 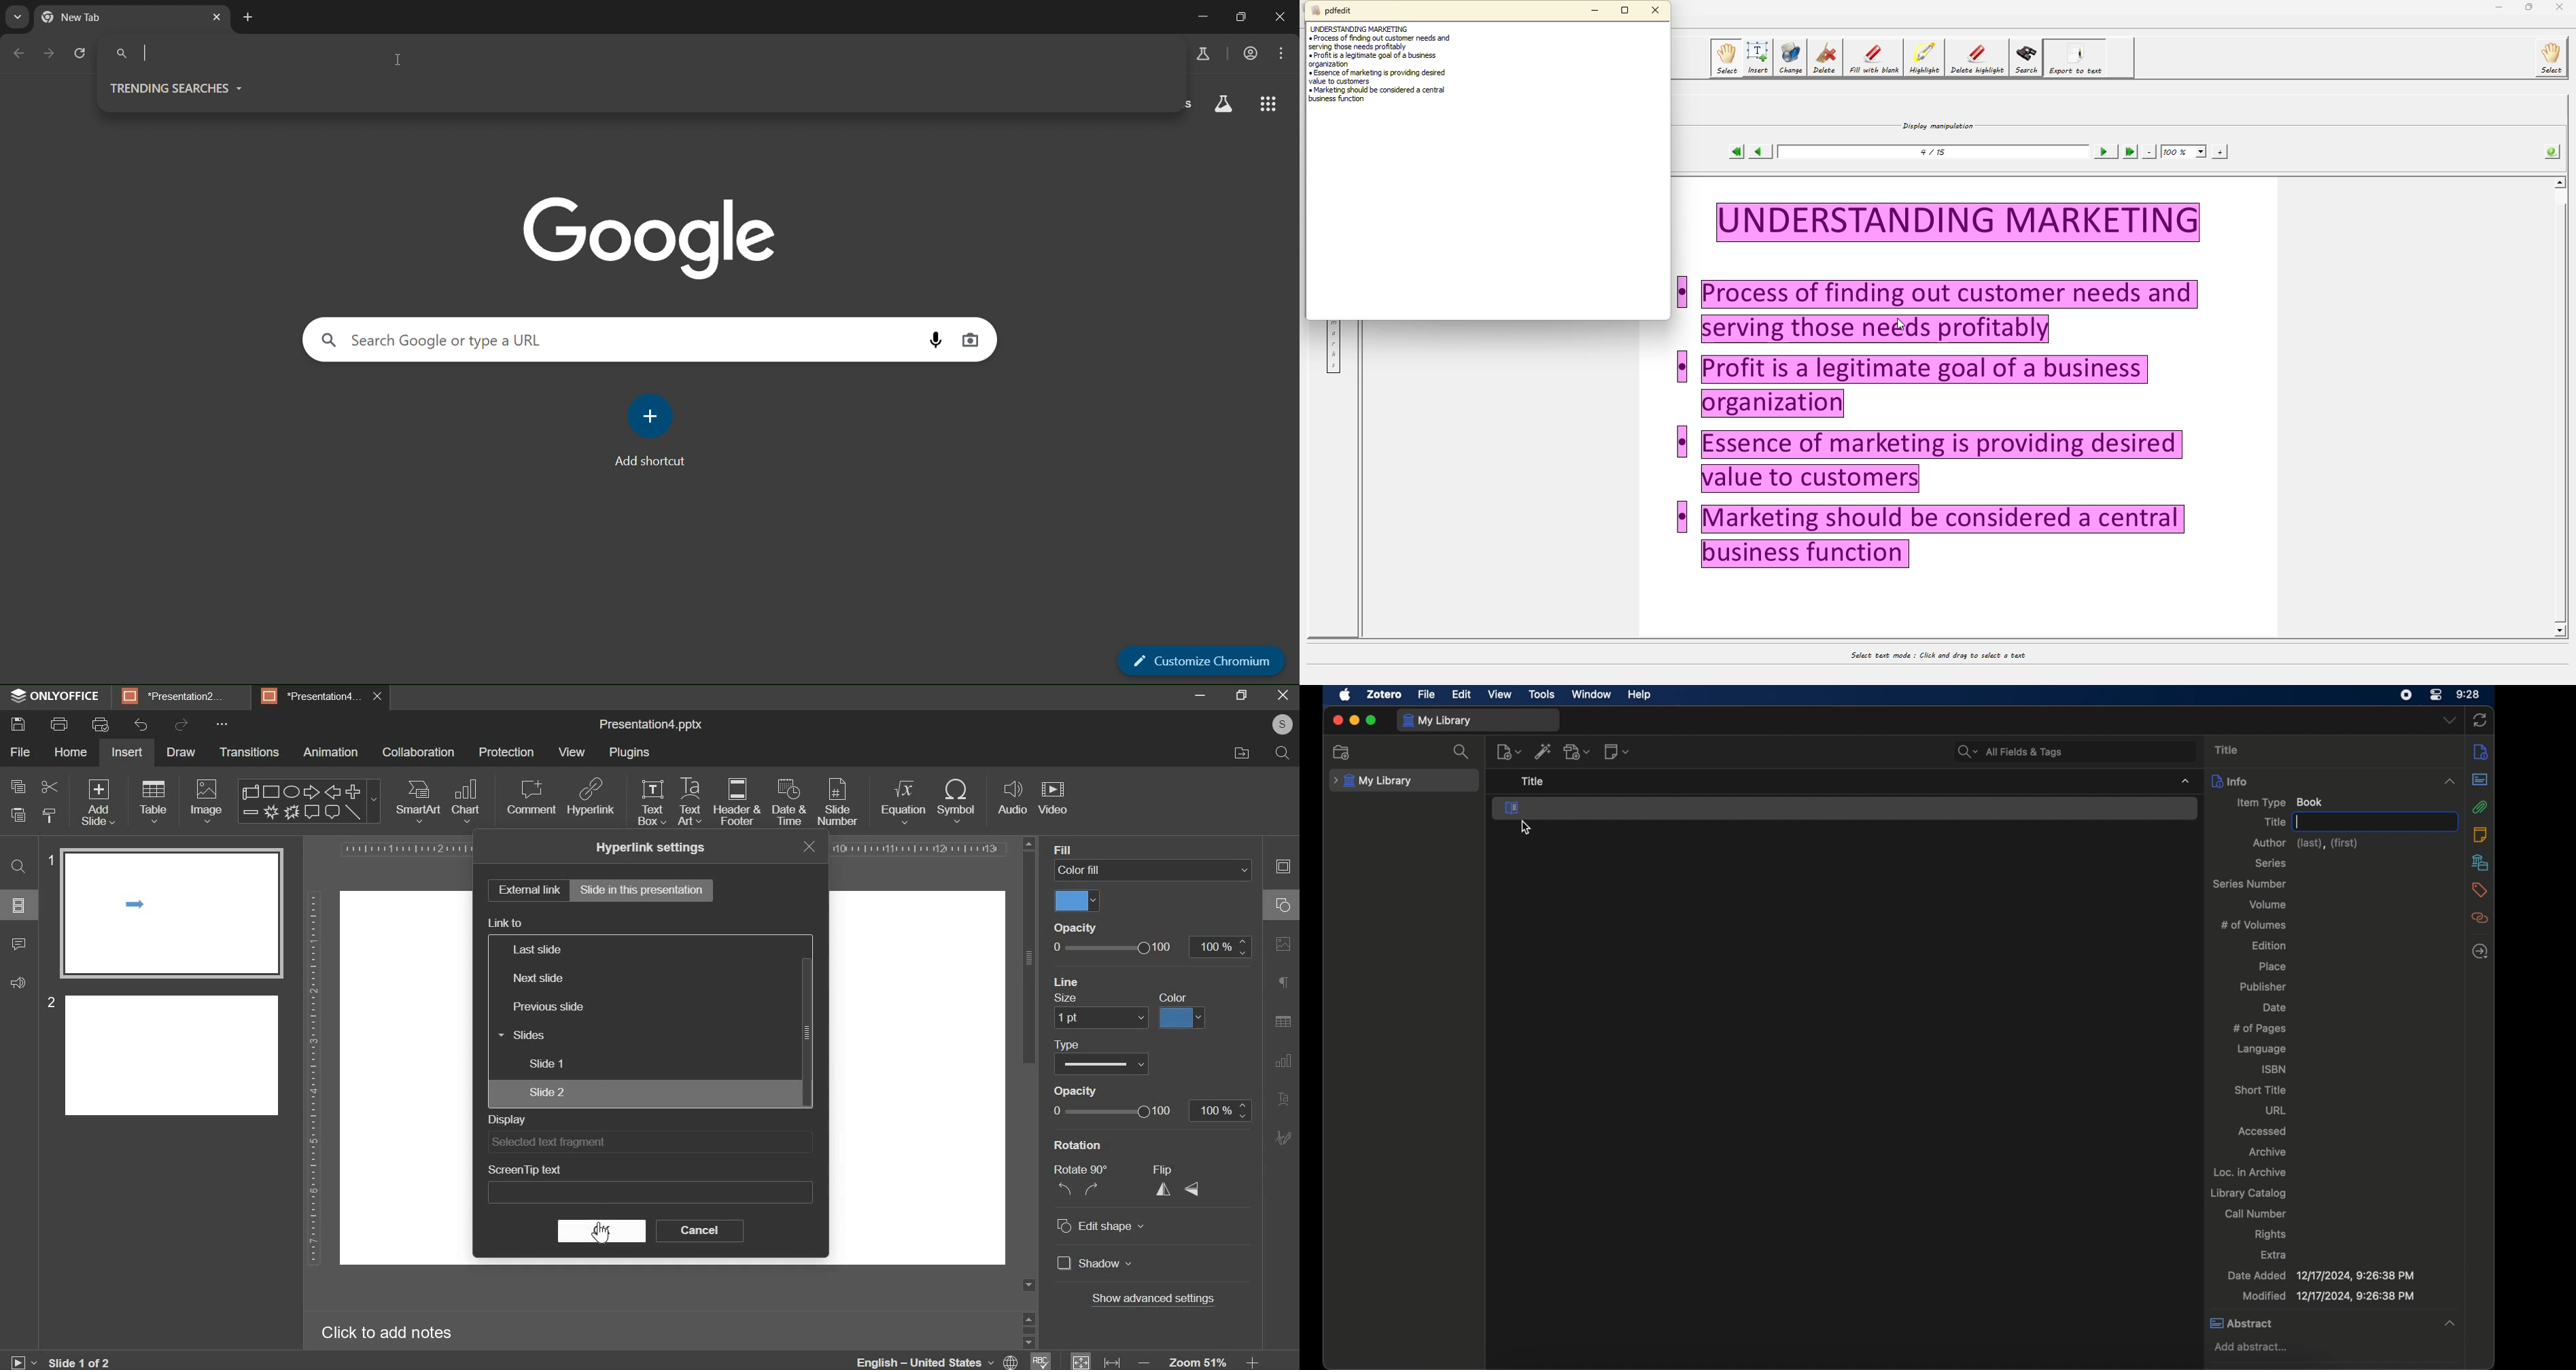 What do you see at coordinates (1053, 796) in the screenshot?
I see `video` at bounding box center [1053, 796].